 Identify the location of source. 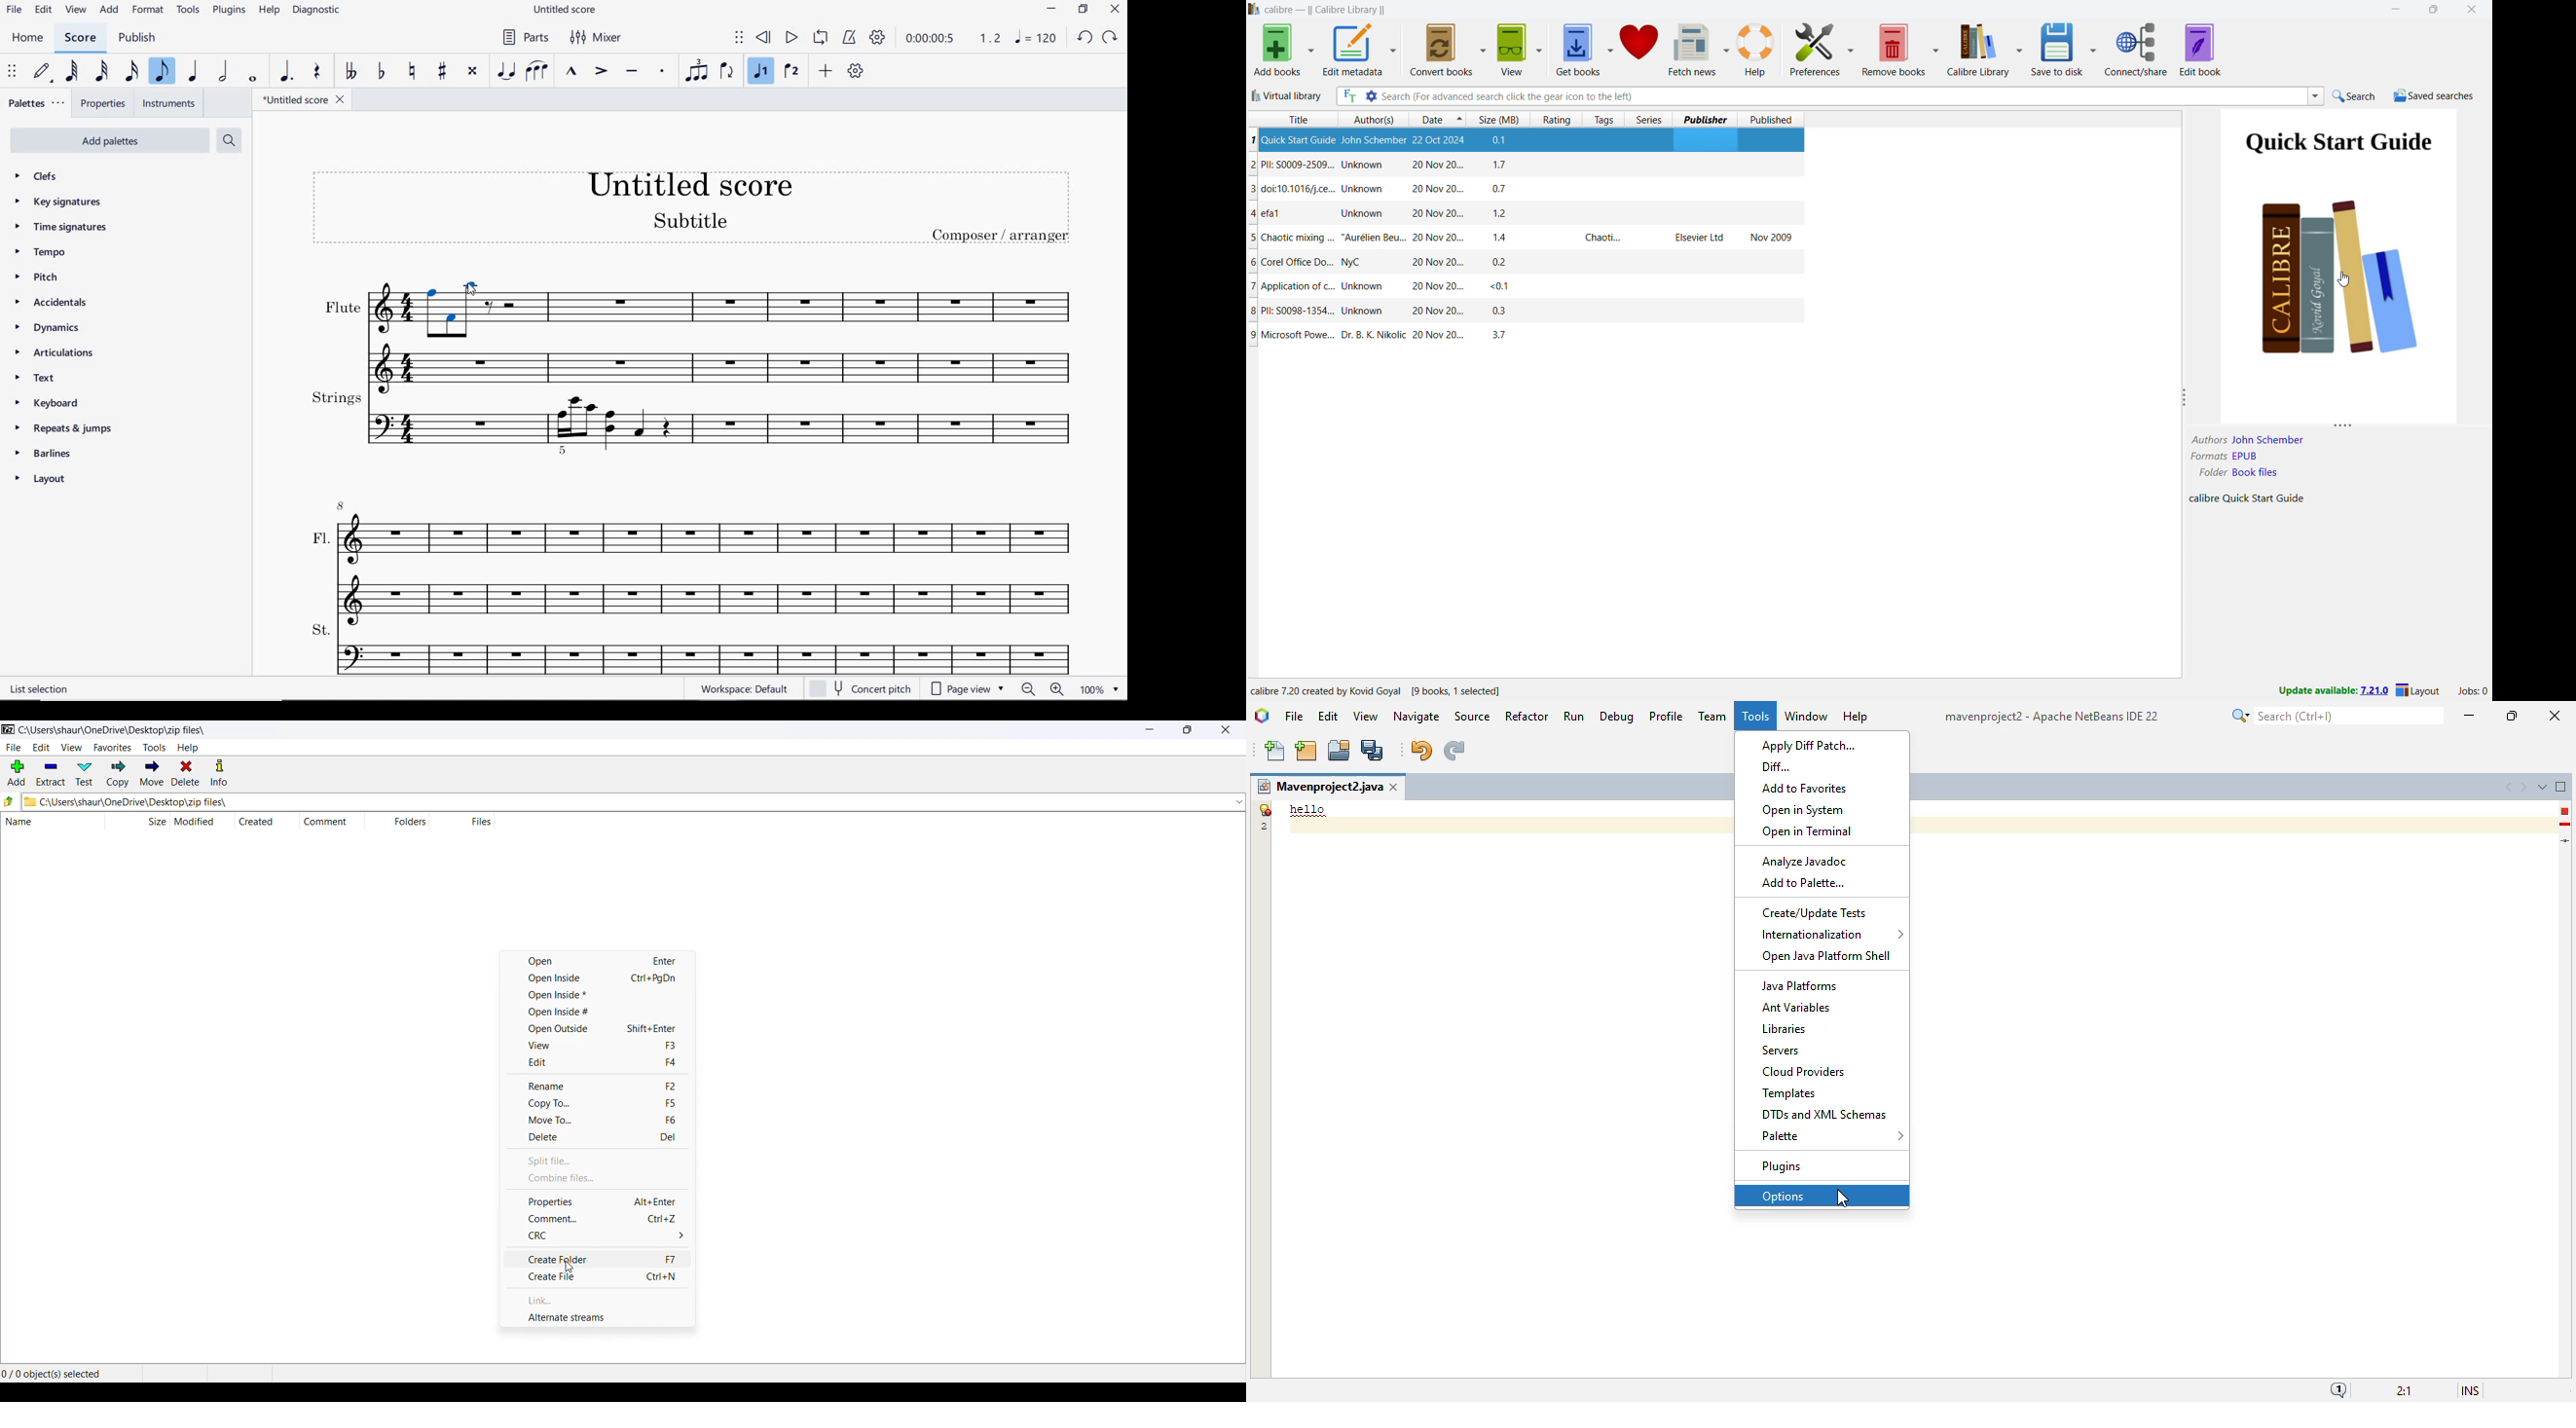
(1472, 717).